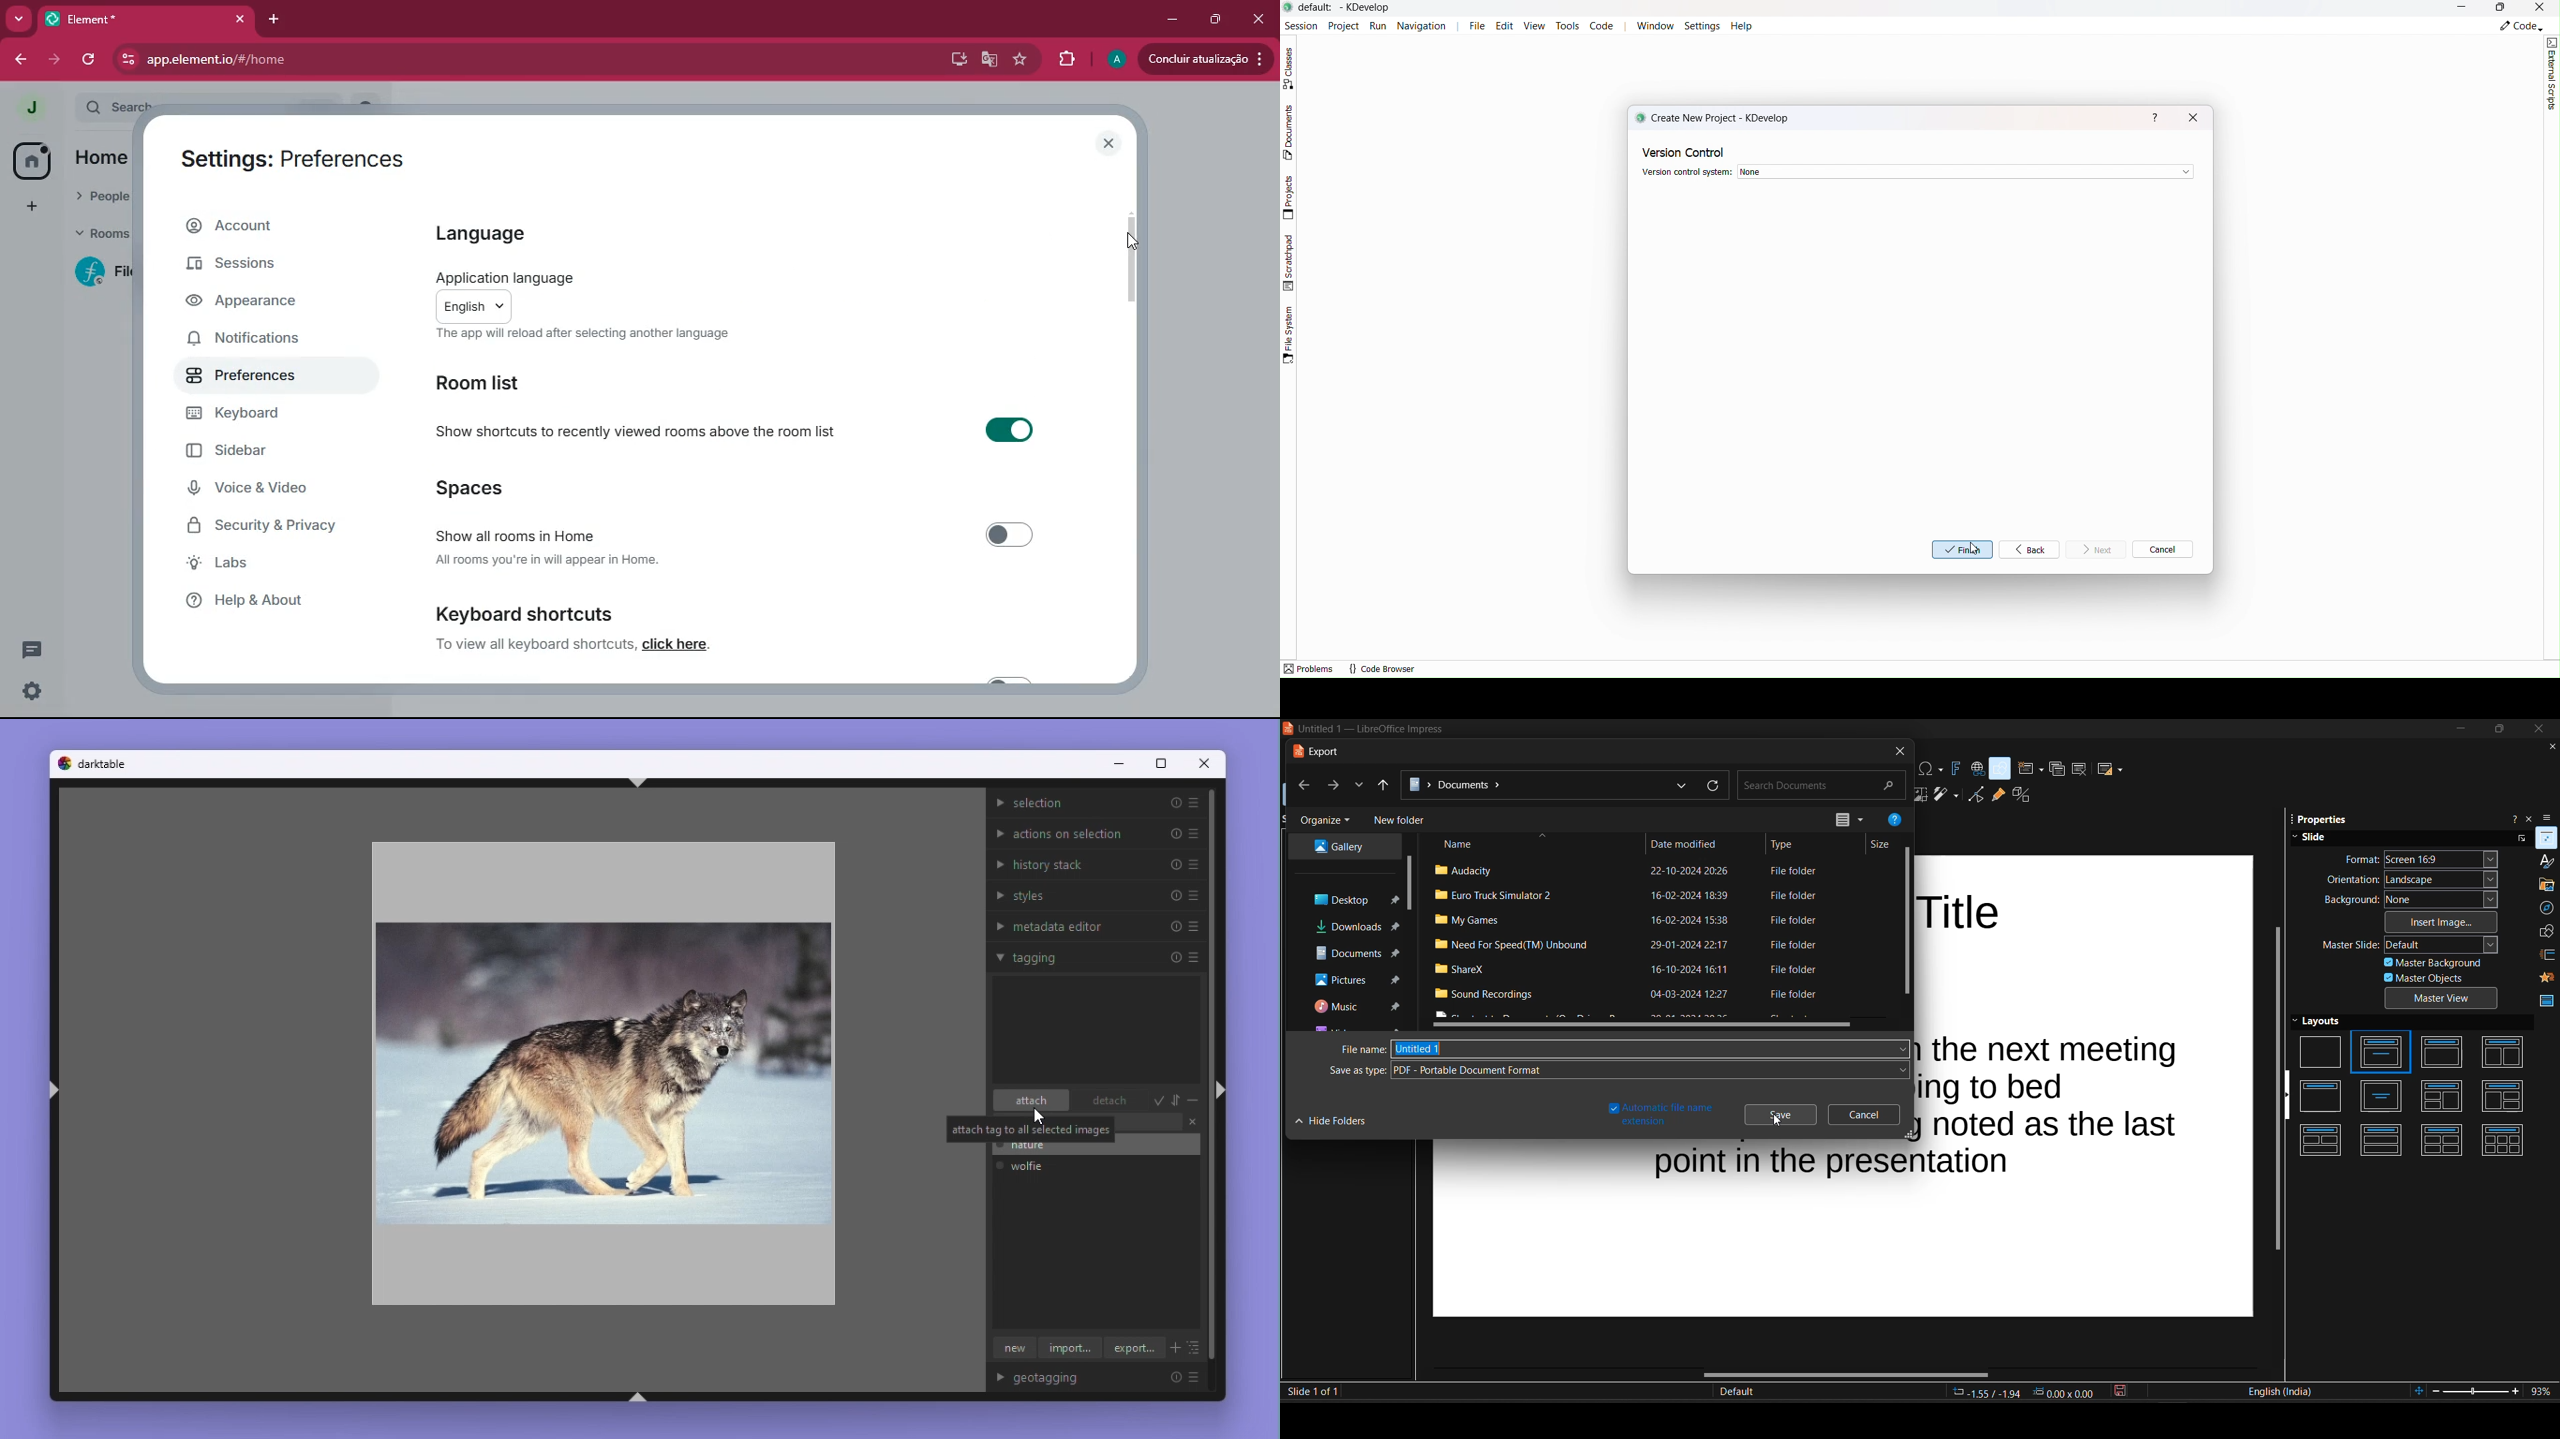 Image resolution: width=2576 pixels, height=1456 pixels. Describe the element at coordinates (2552, 73) in the screenshot. I see `External script` at that location.